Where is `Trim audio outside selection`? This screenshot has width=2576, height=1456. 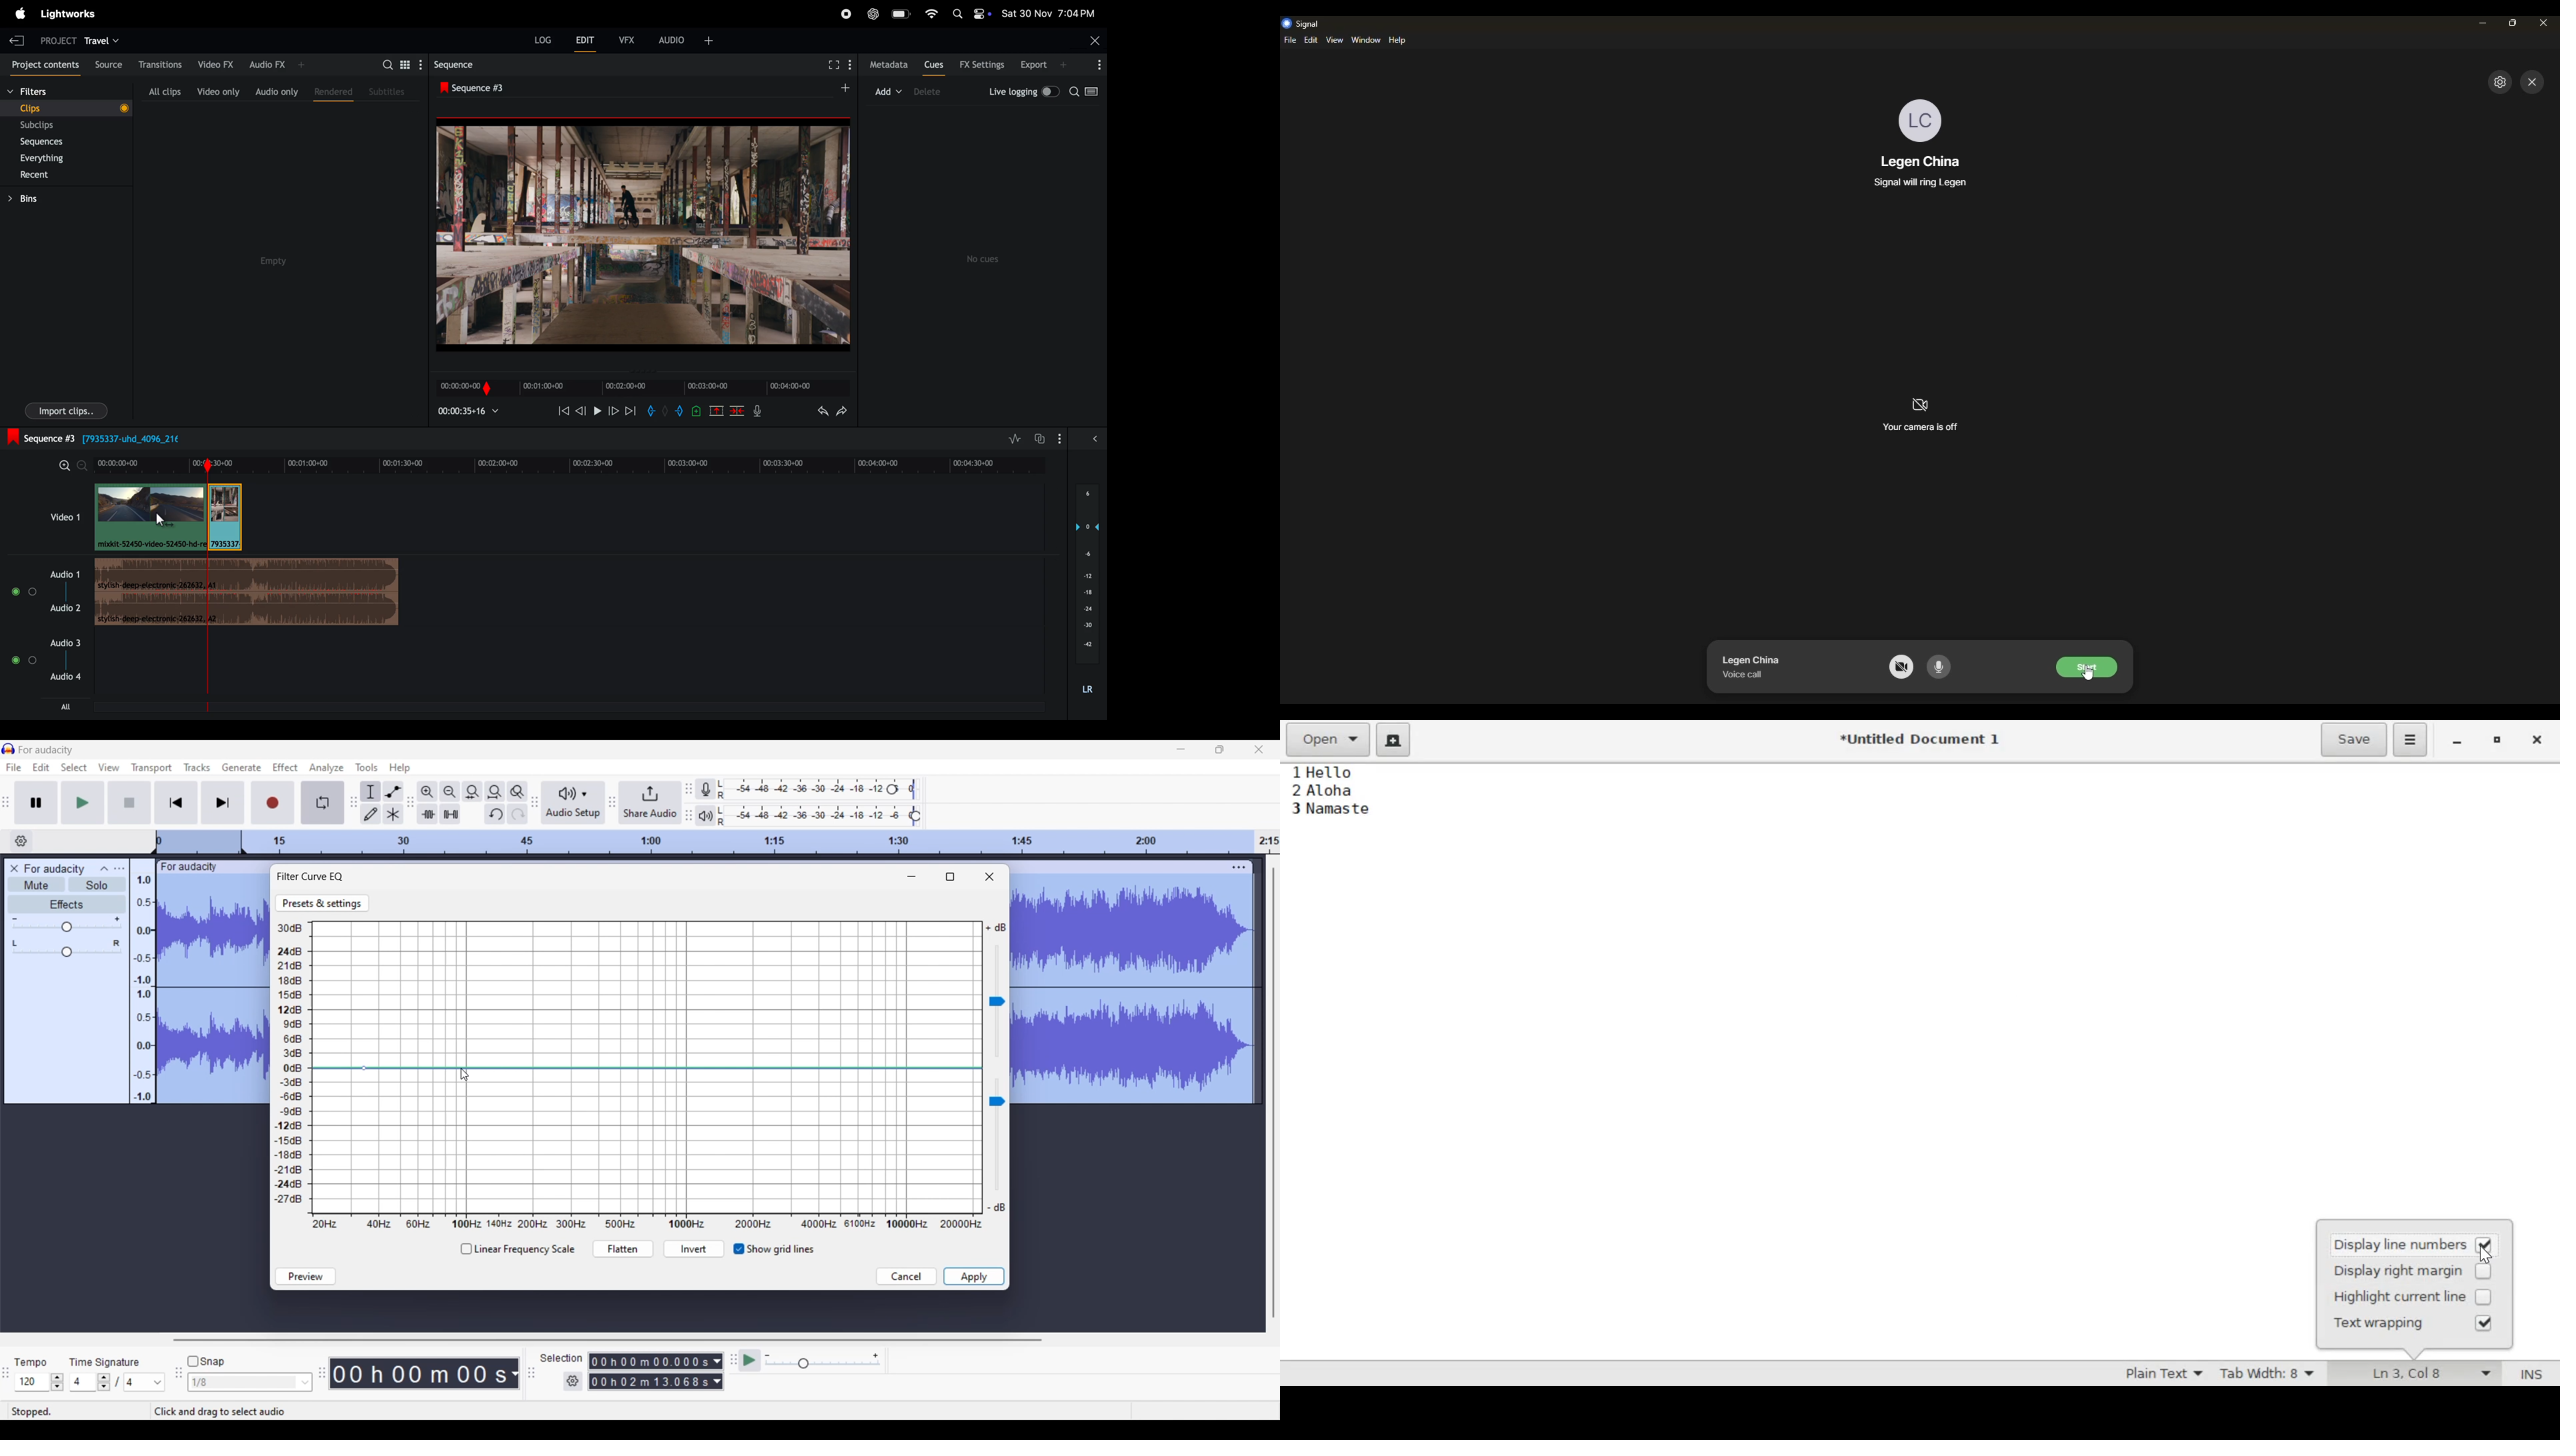
Trim audio outside selection is located at coordinates (427, 813).